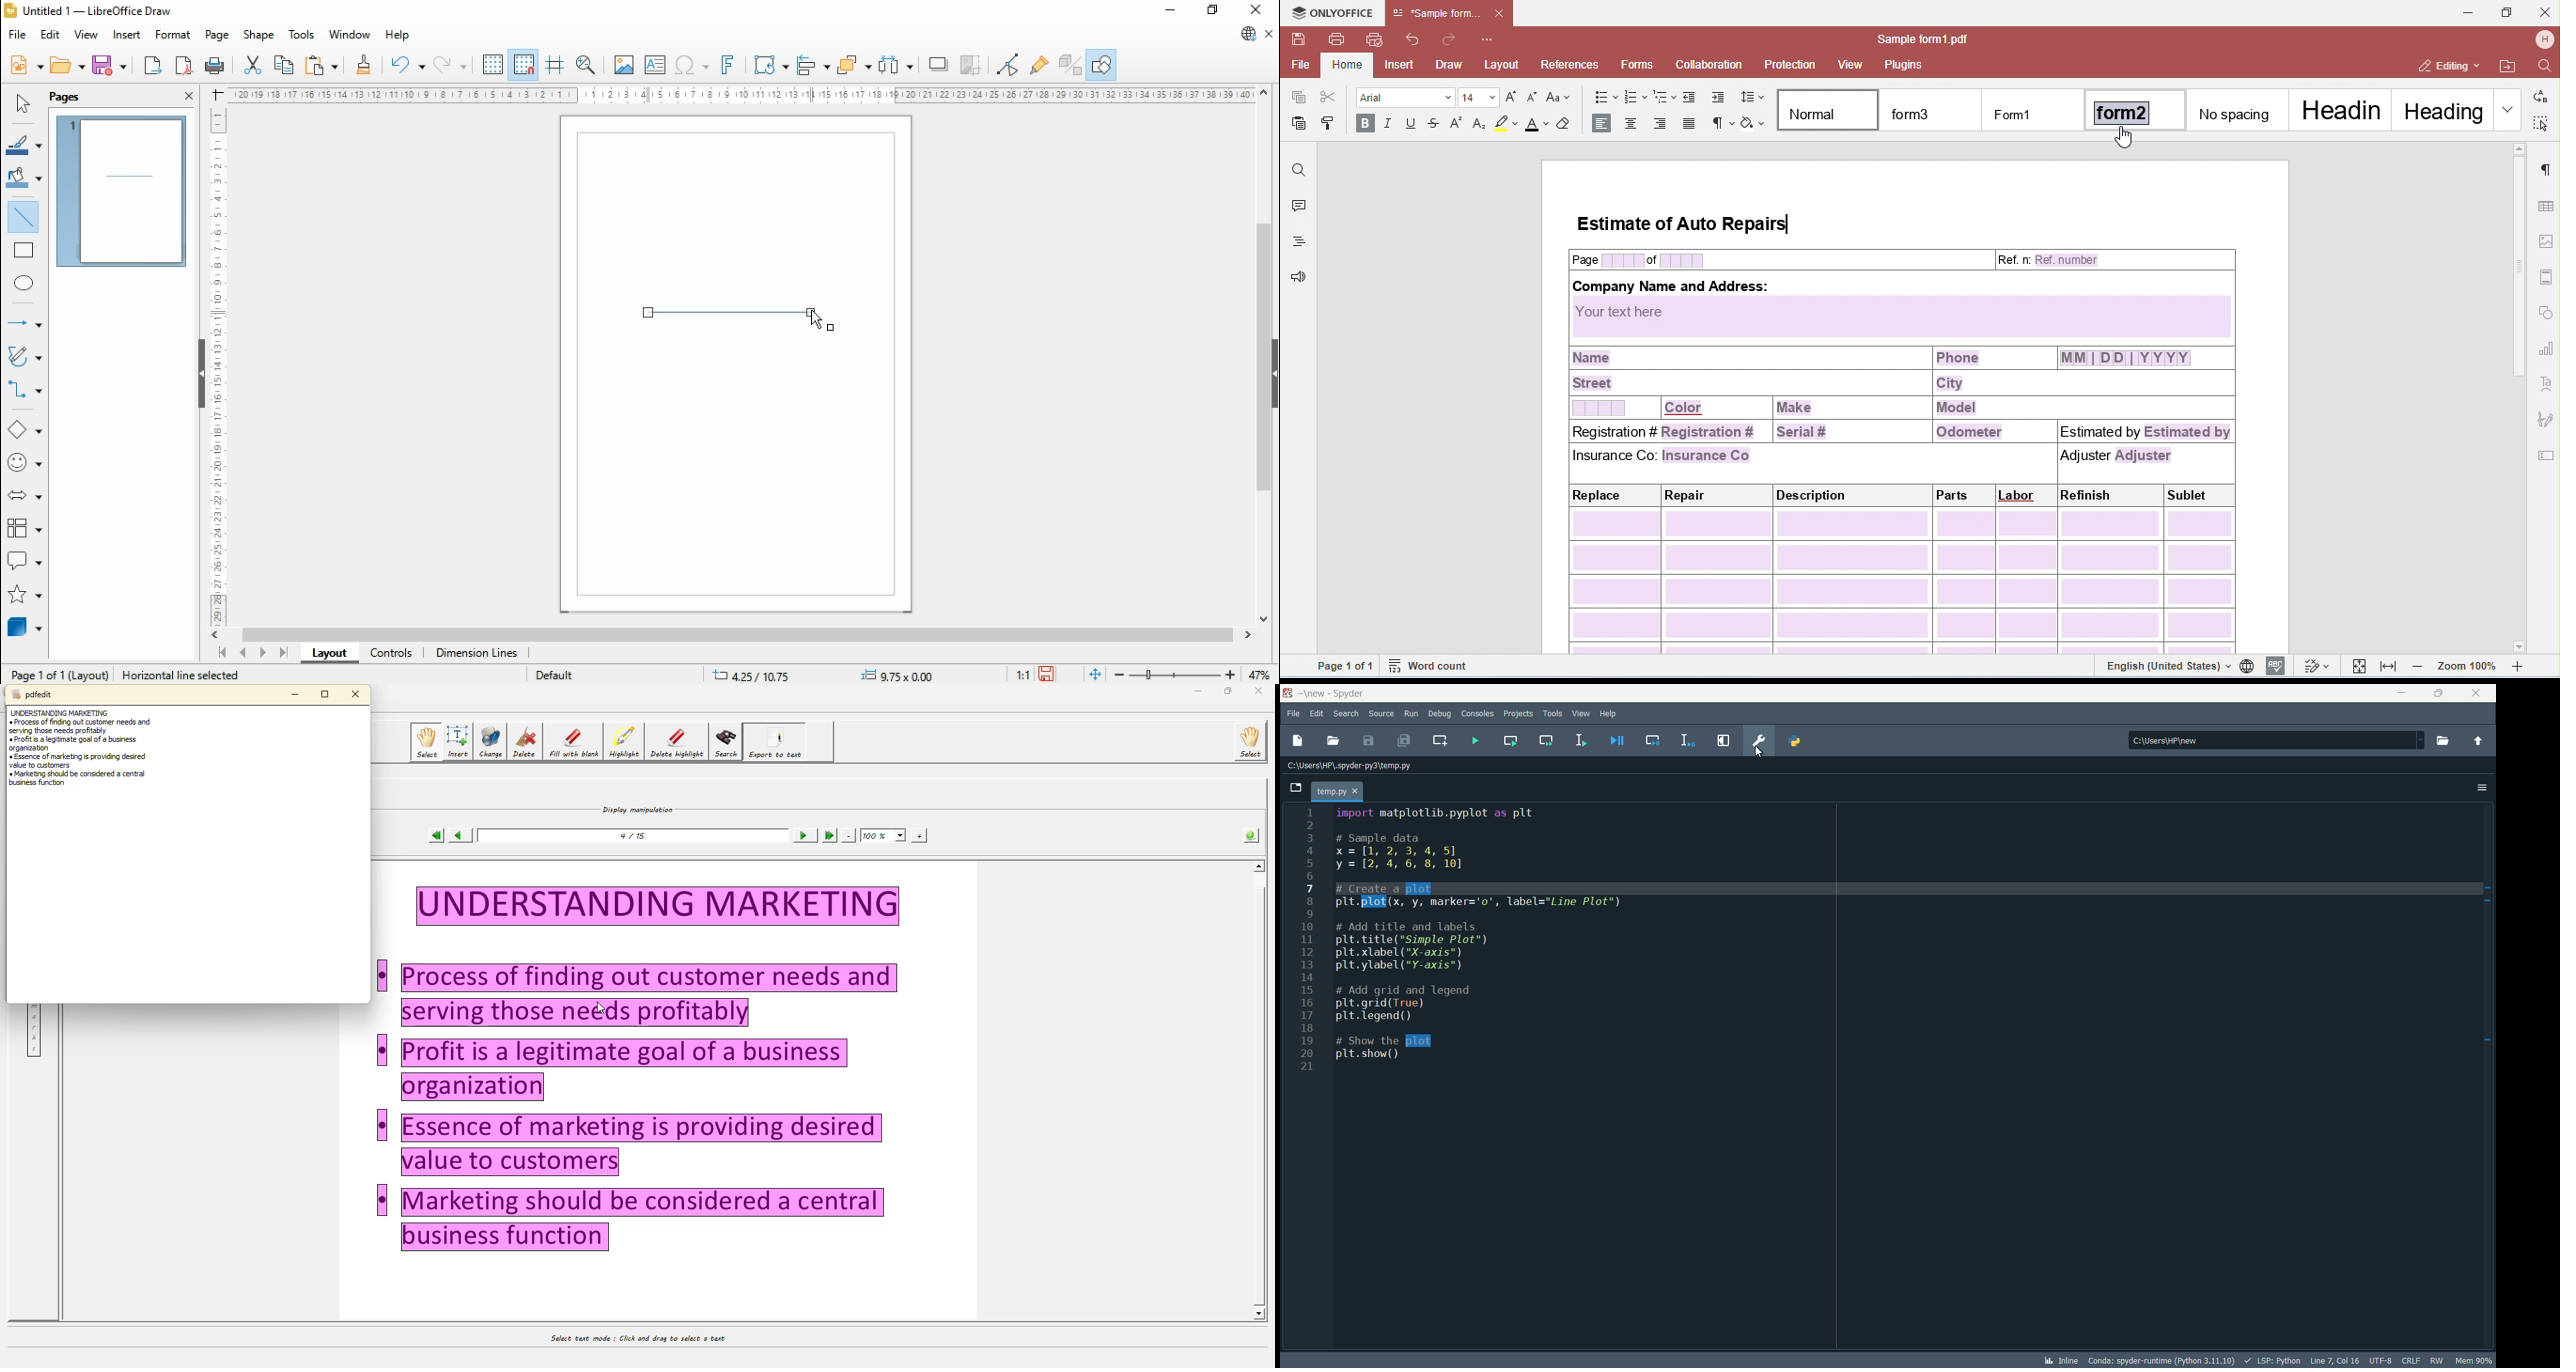 The image size is (2576, 1372). What do you see at coordinates (1317, 714) in the screenshot?
I see `edit` at bounding box center [1317, 714].